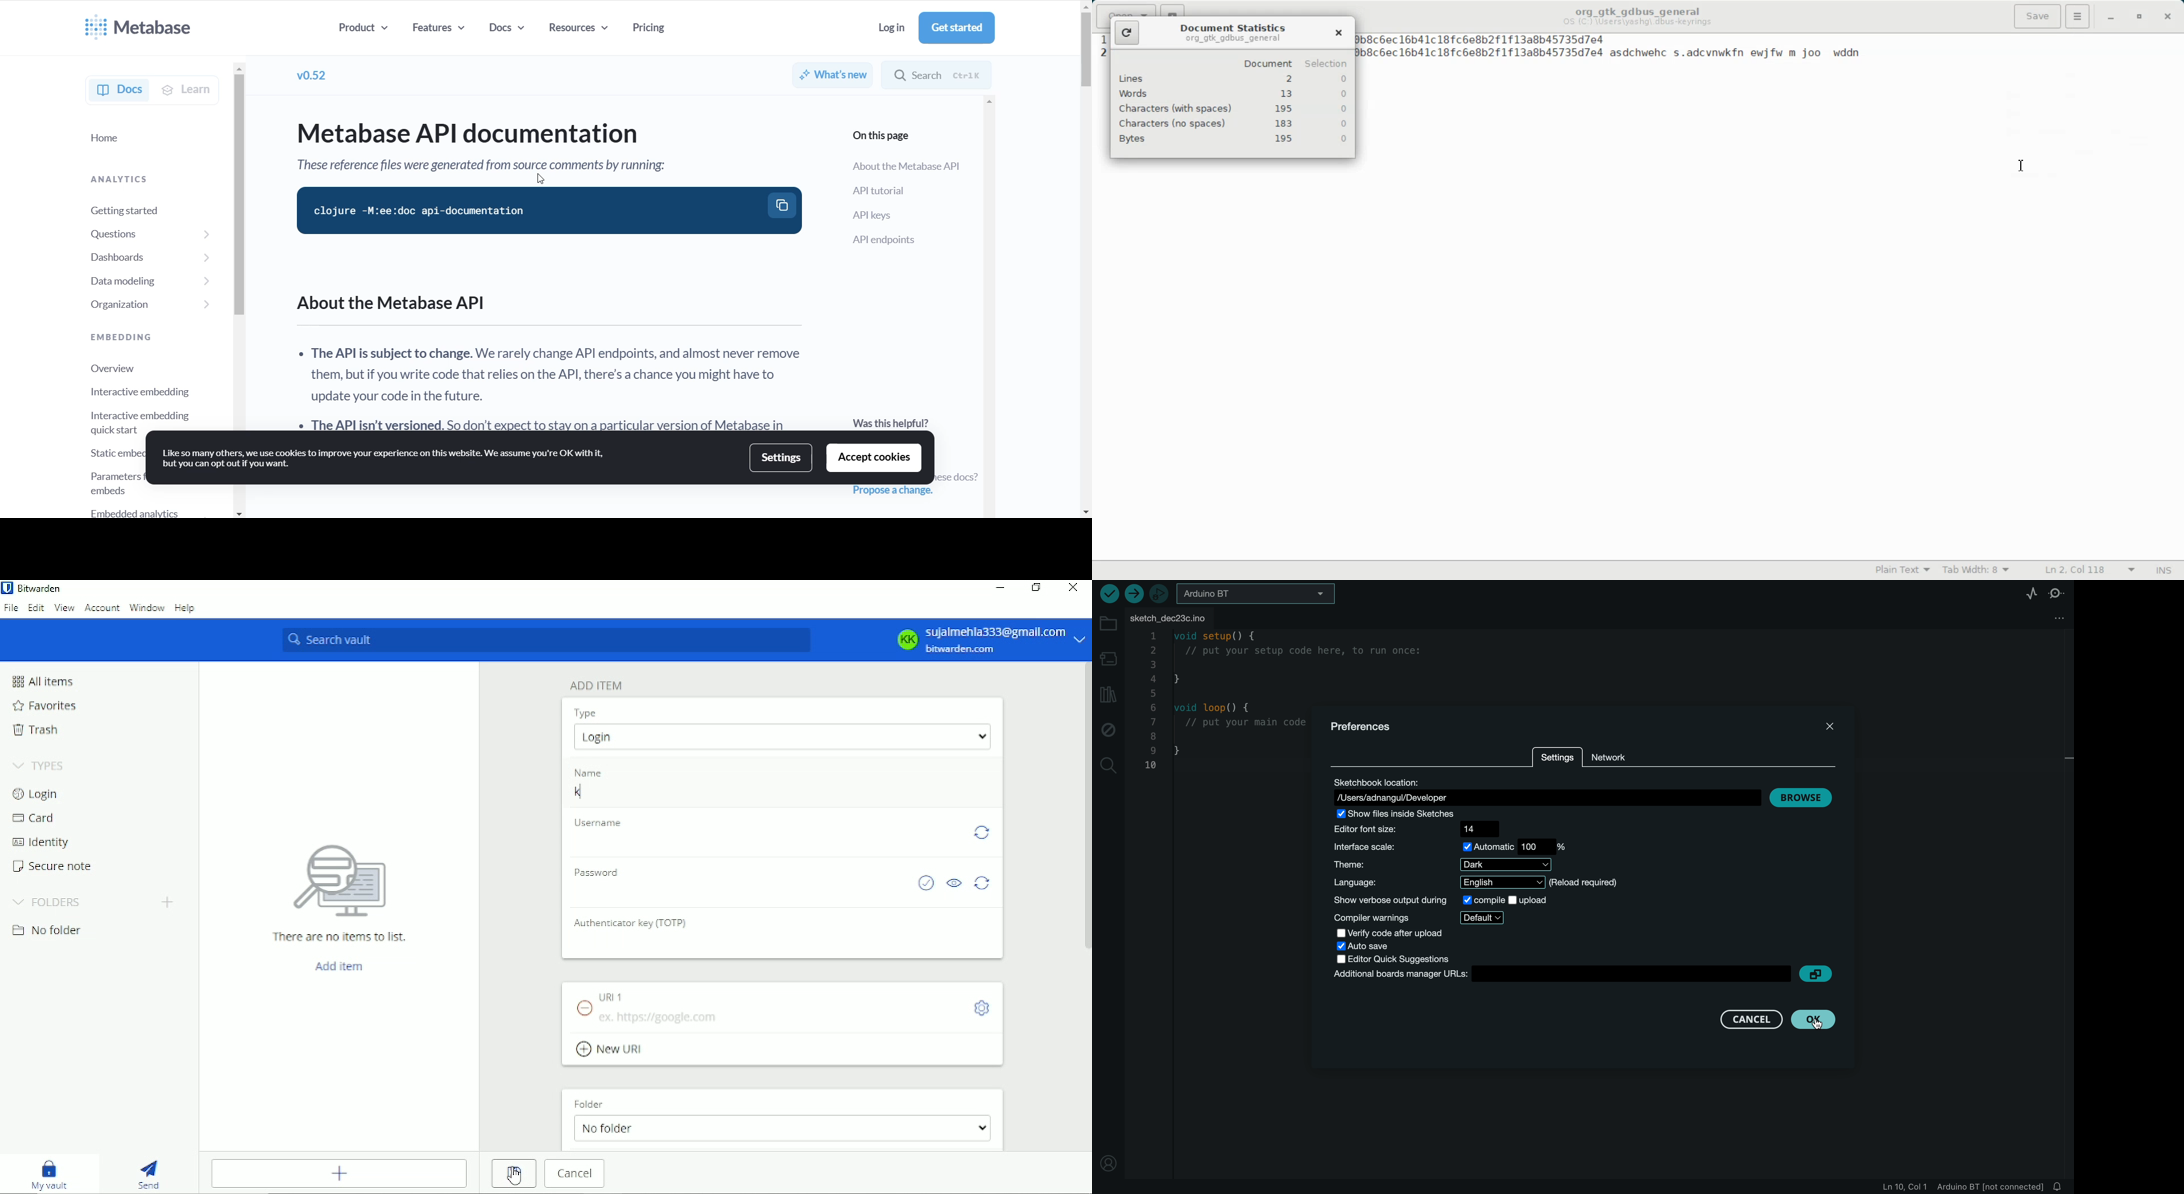  What do you see at coordinates (1613, 758) in the screenshot?
I see `network` at bounding box center [1613, 758].